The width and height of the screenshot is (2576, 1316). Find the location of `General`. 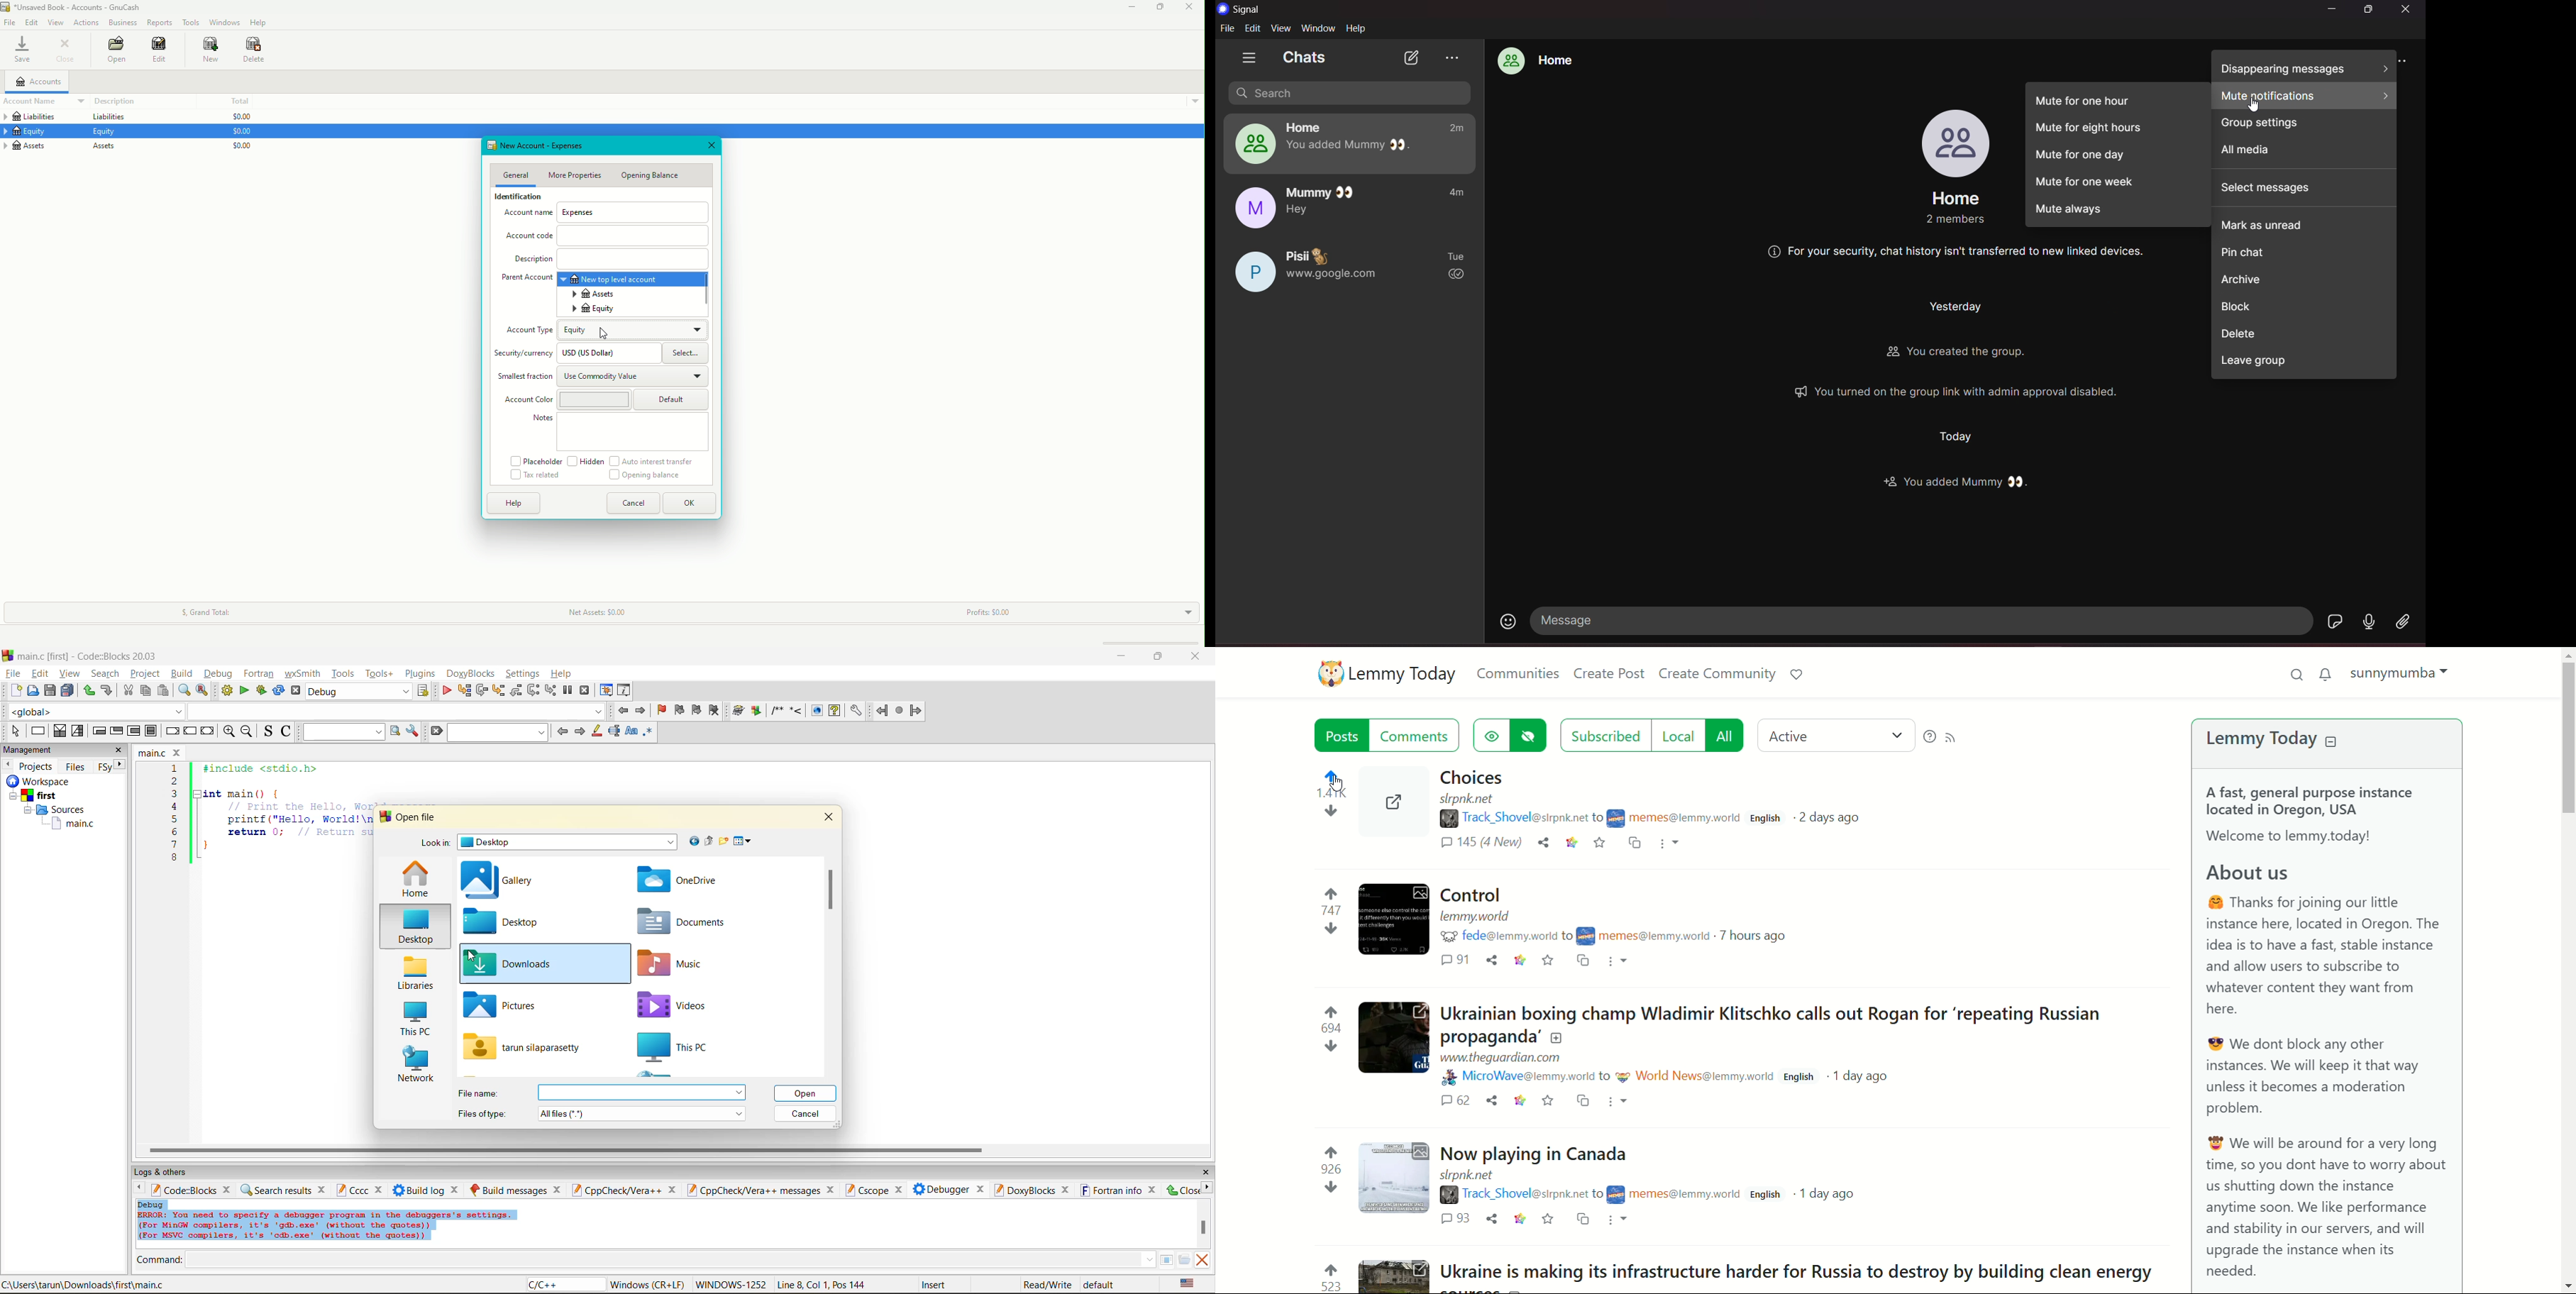

General is located at coordinates (516, 175).